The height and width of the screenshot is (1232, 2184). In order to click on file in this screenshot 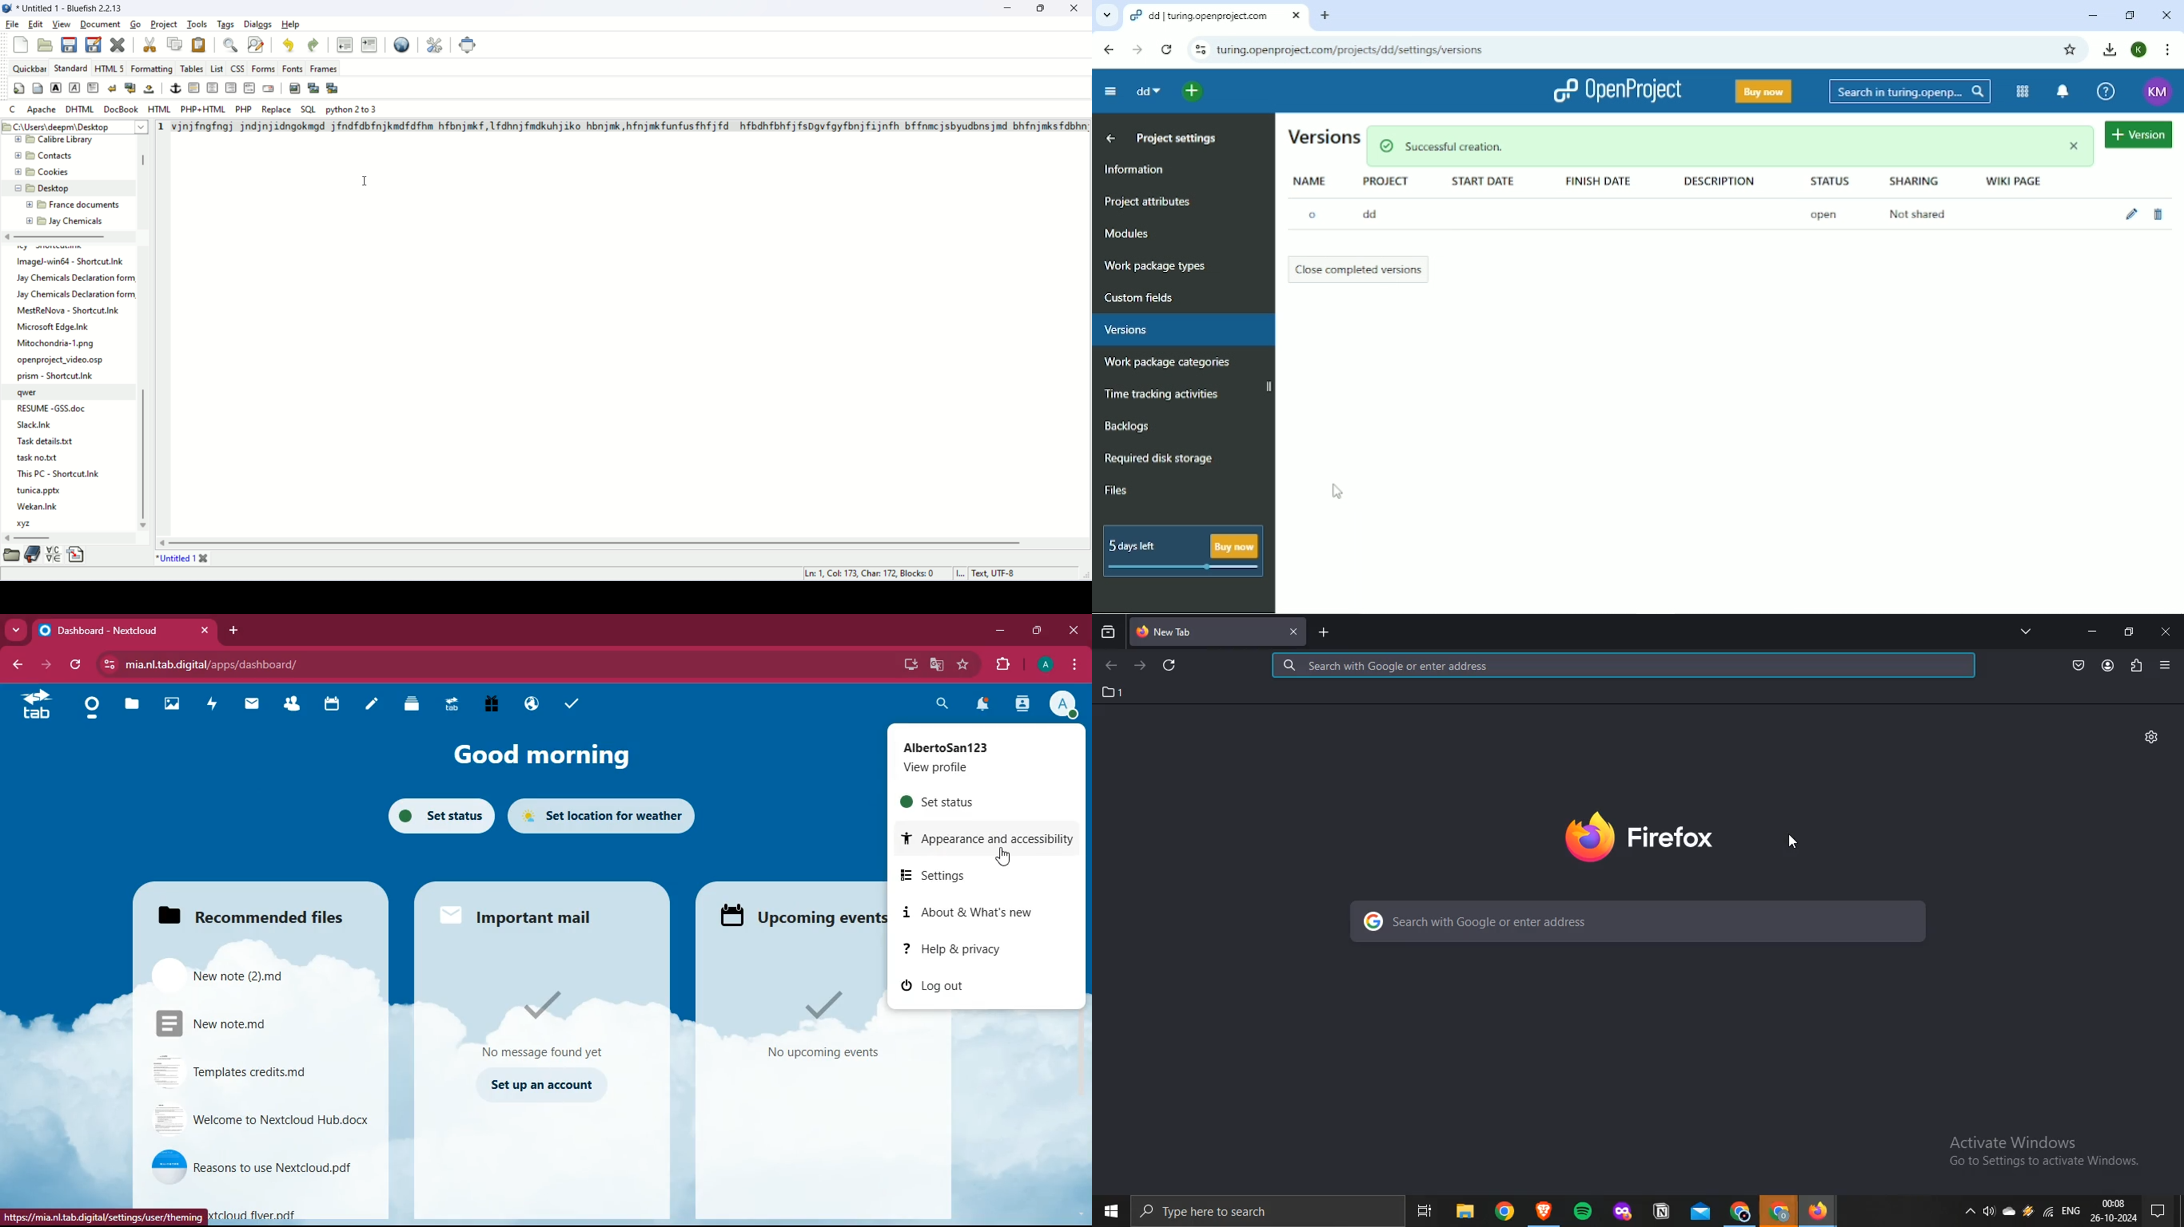, I will do `click(249, 1166)`.